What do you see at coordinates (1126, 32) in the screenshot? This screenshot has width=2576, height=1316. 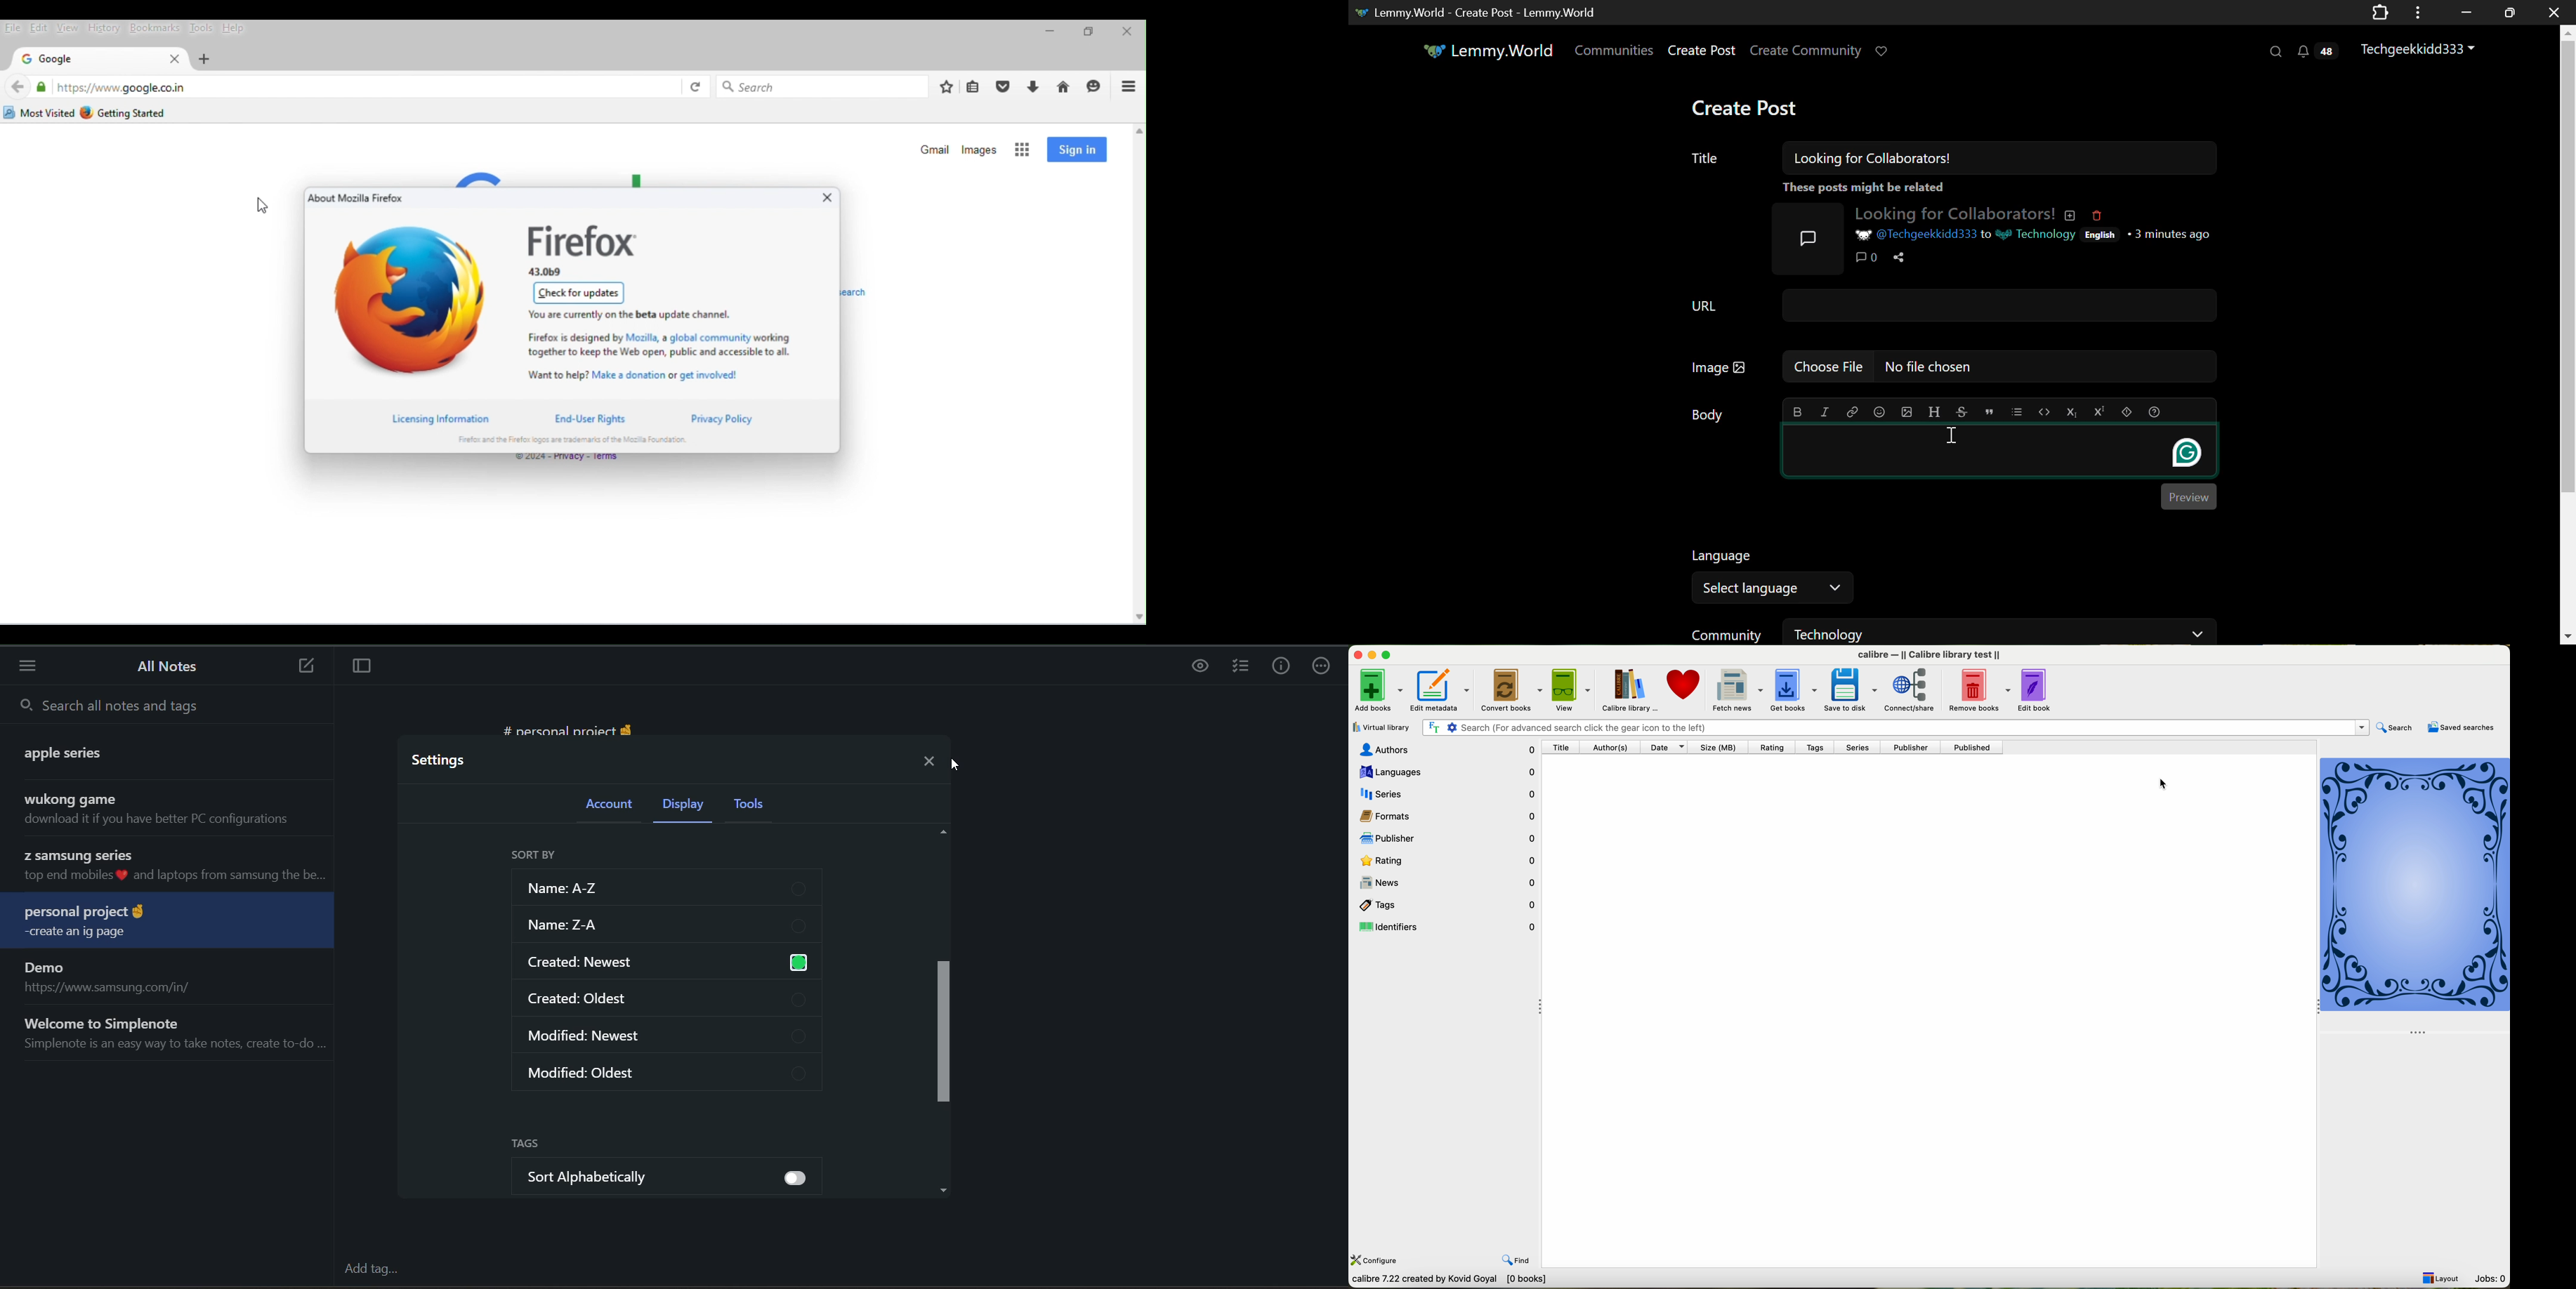 I see `close` at bounding box center [1126, 32].